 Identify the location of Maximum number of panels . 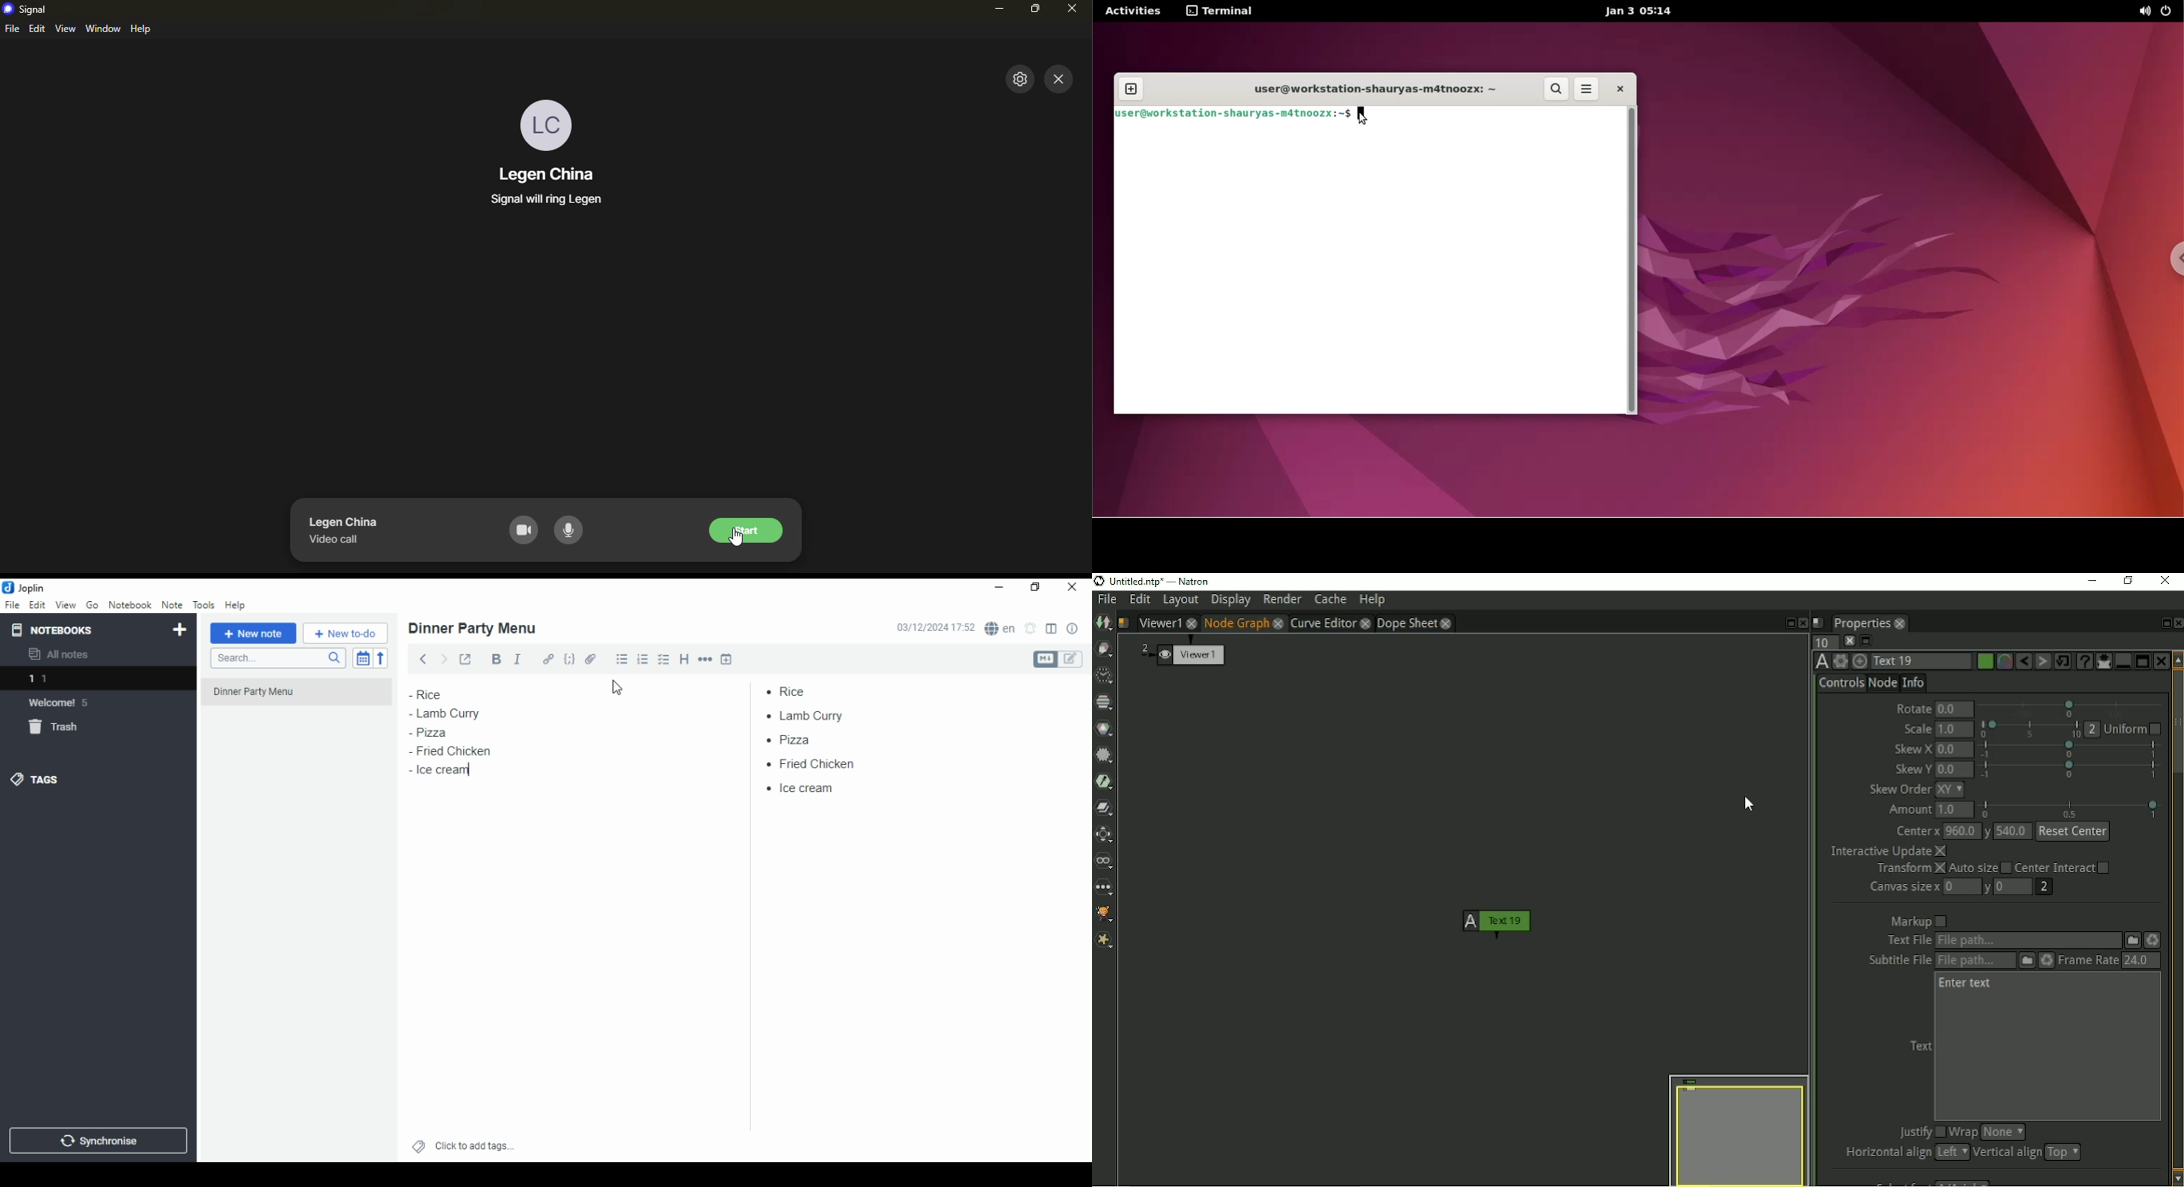
(1821, 643).